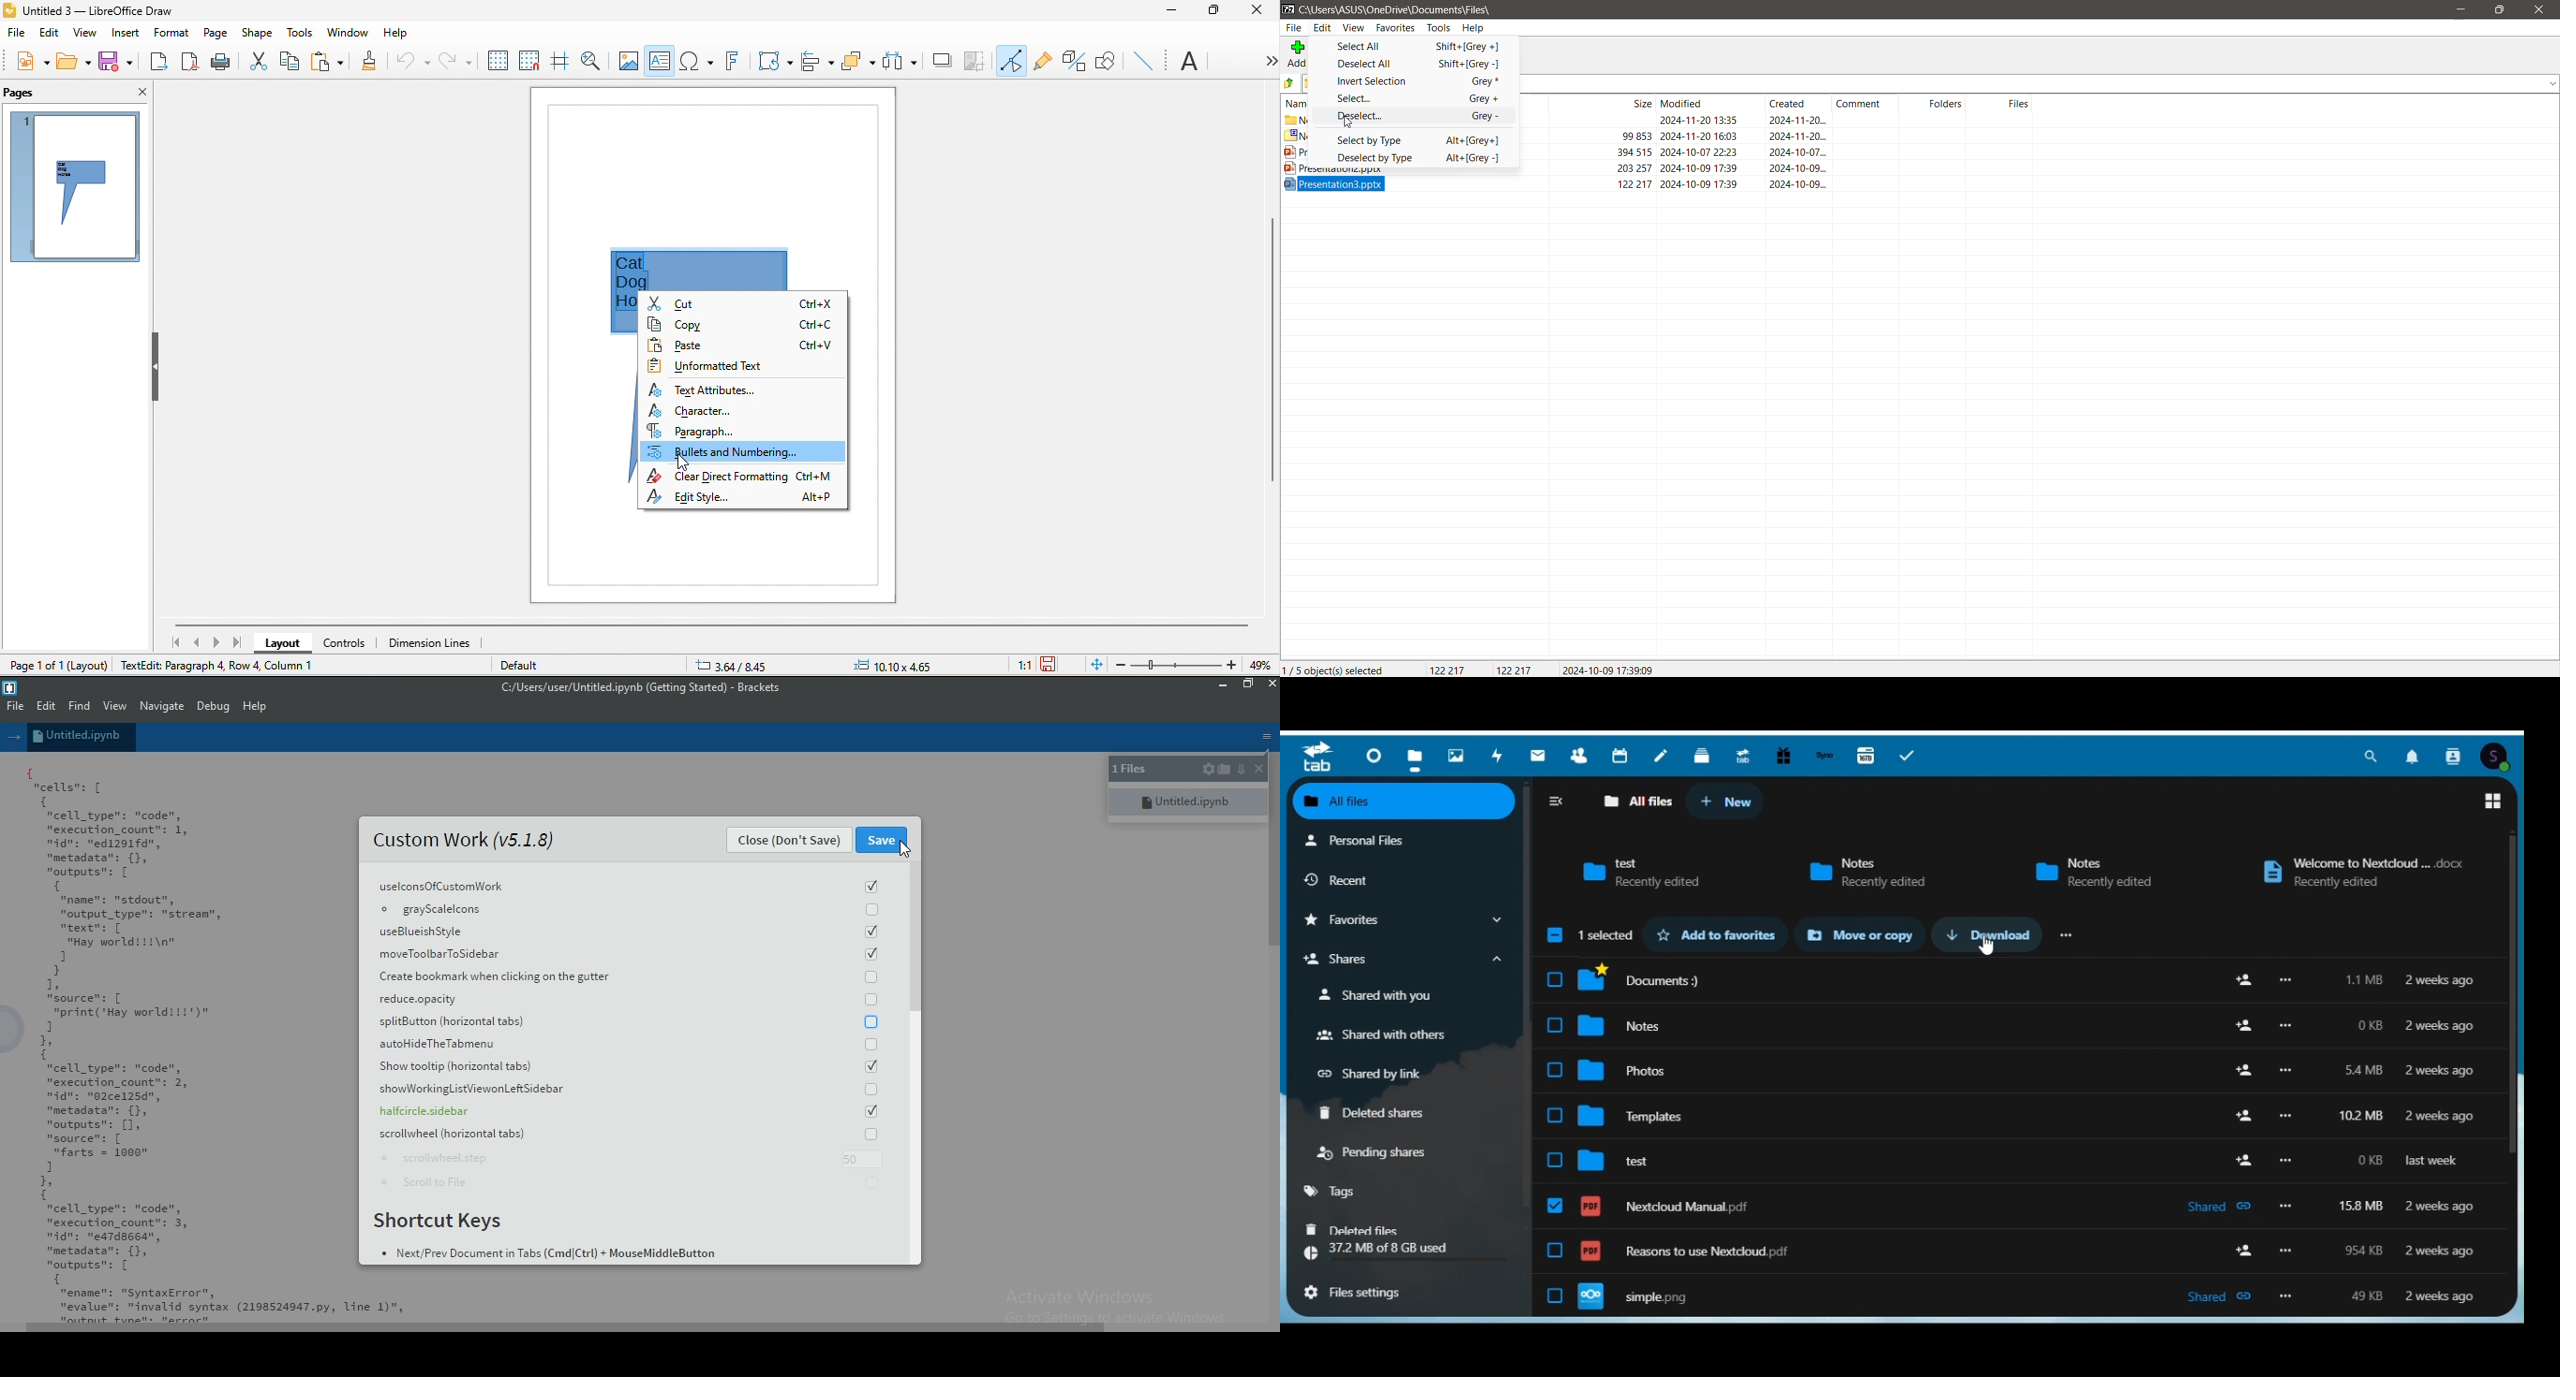  Describe the element at coordinates (1398, 8) in the screenshot. I see `Current Folder Path` at that location.